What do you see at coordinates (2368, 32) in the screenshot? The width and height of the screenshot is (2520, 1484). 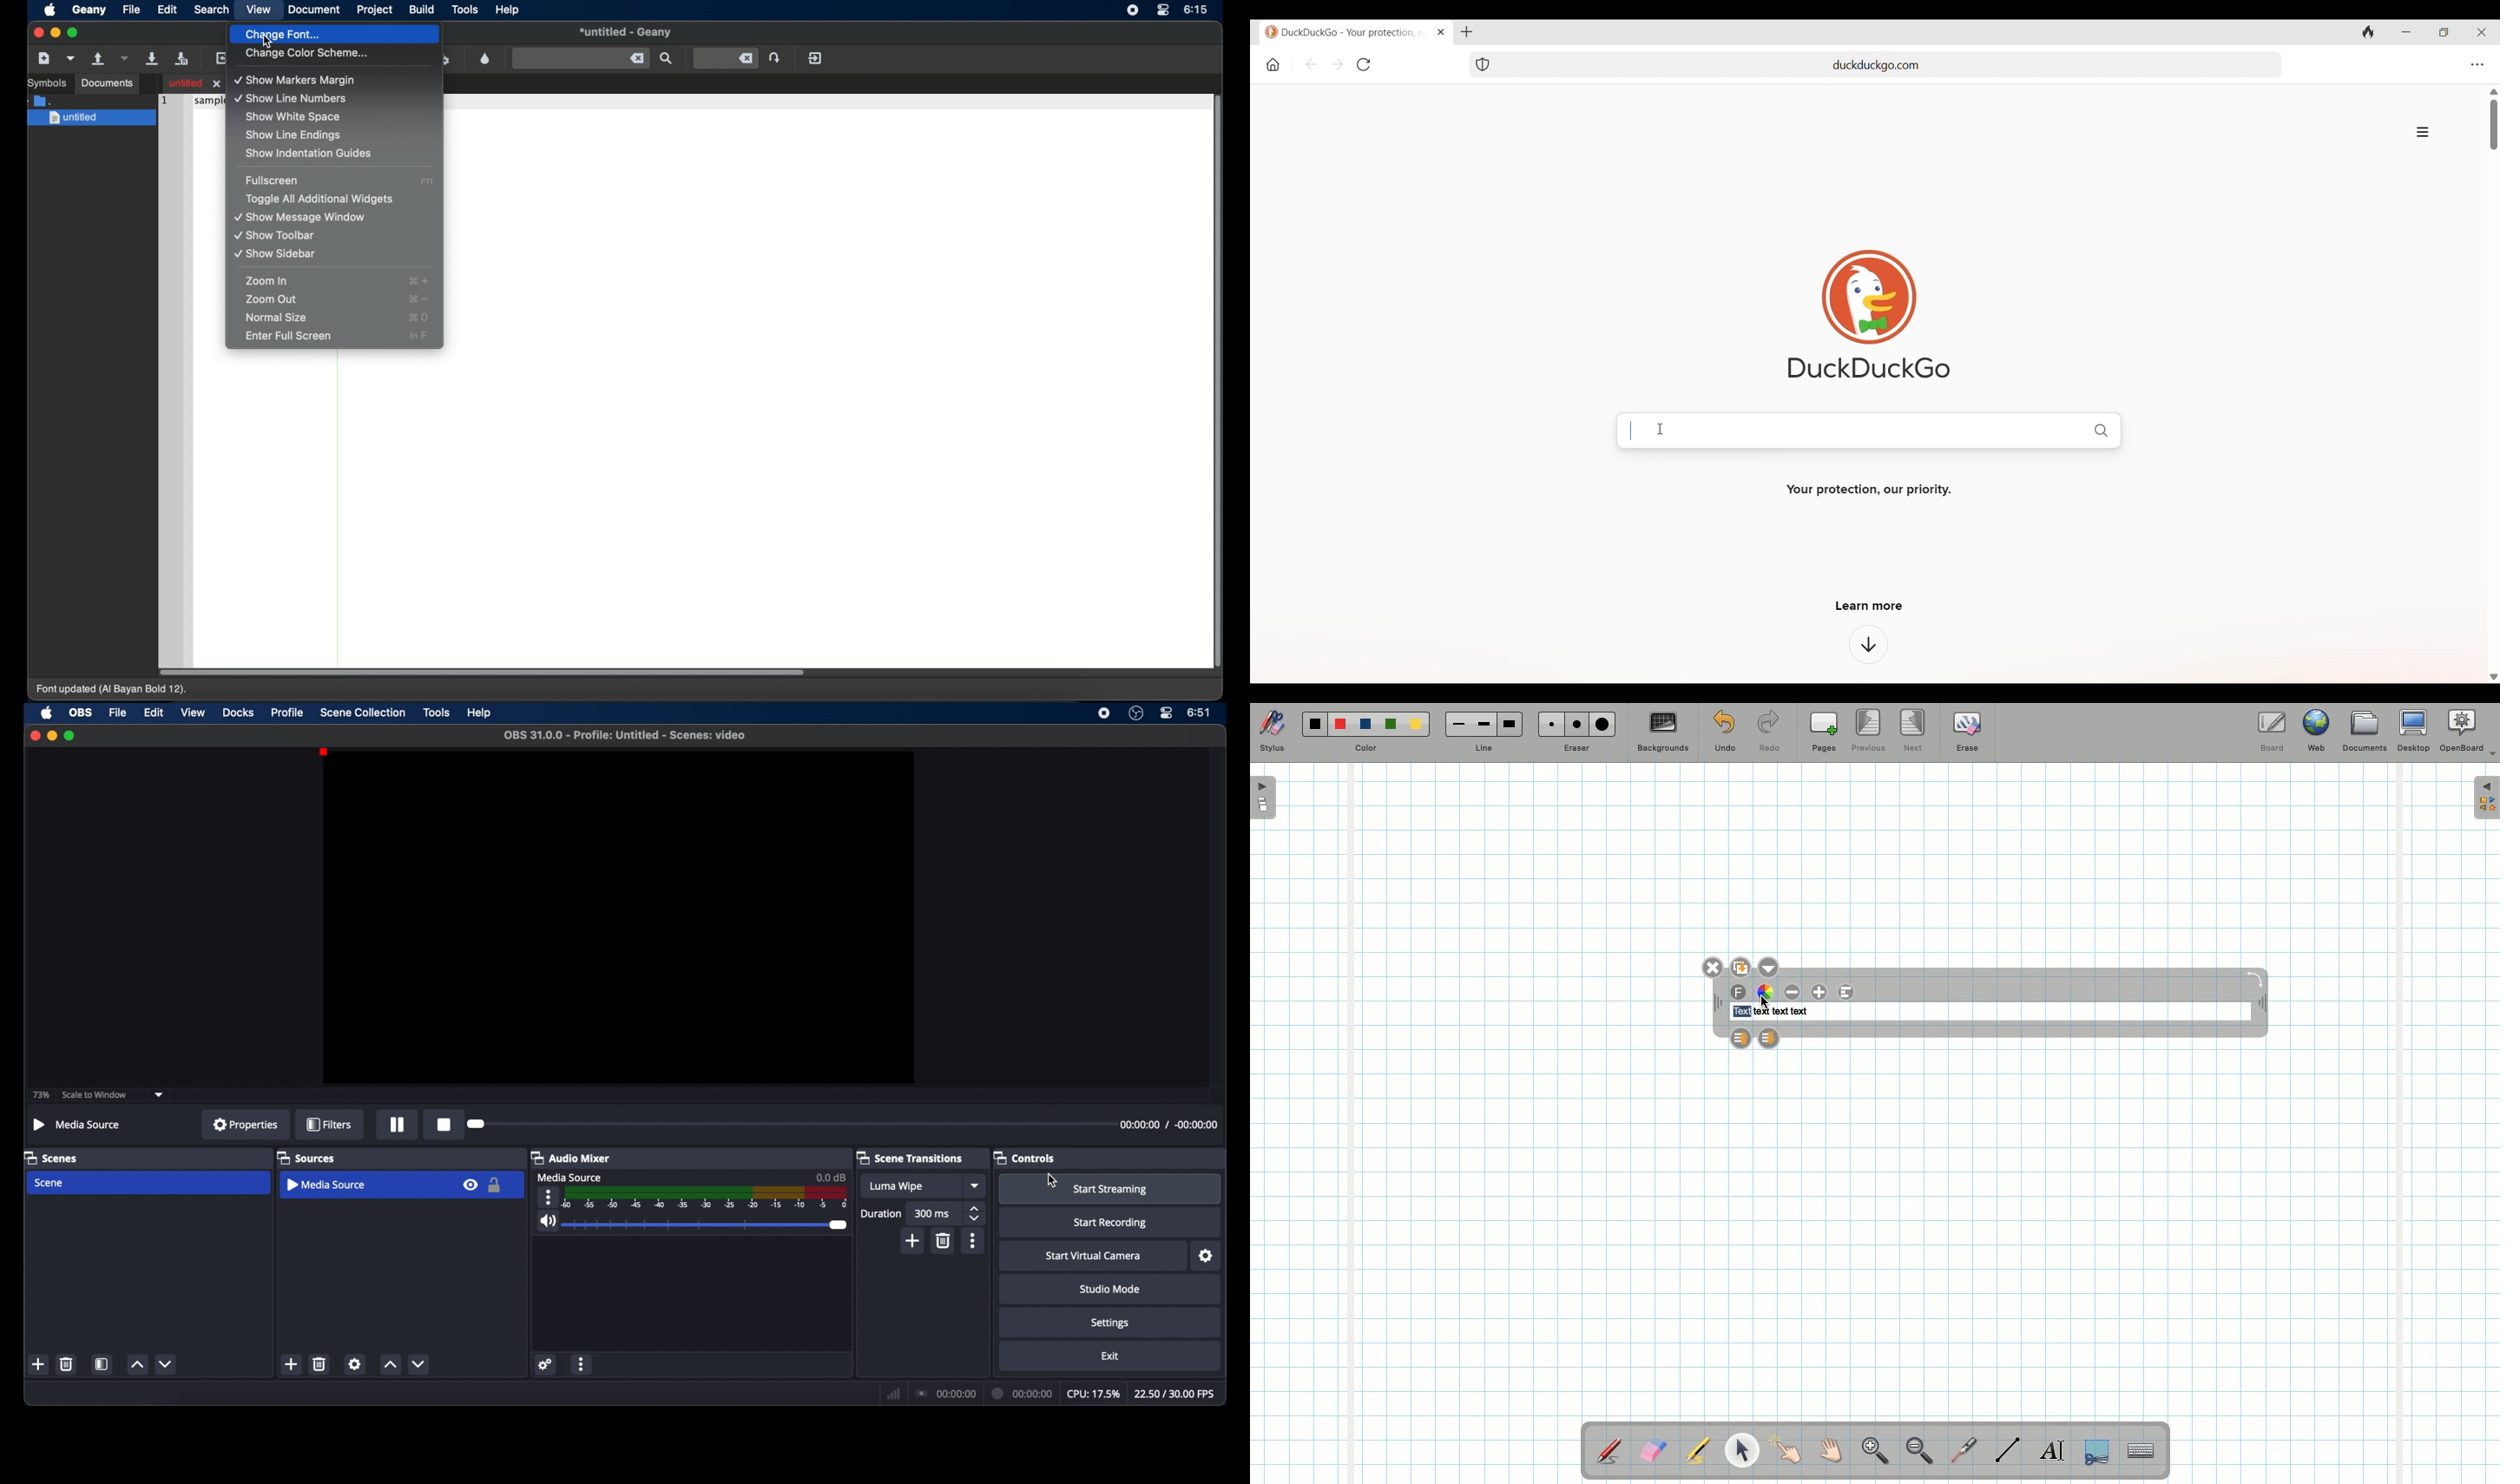 I see `Clear history` at bounding box center [2368, 32].